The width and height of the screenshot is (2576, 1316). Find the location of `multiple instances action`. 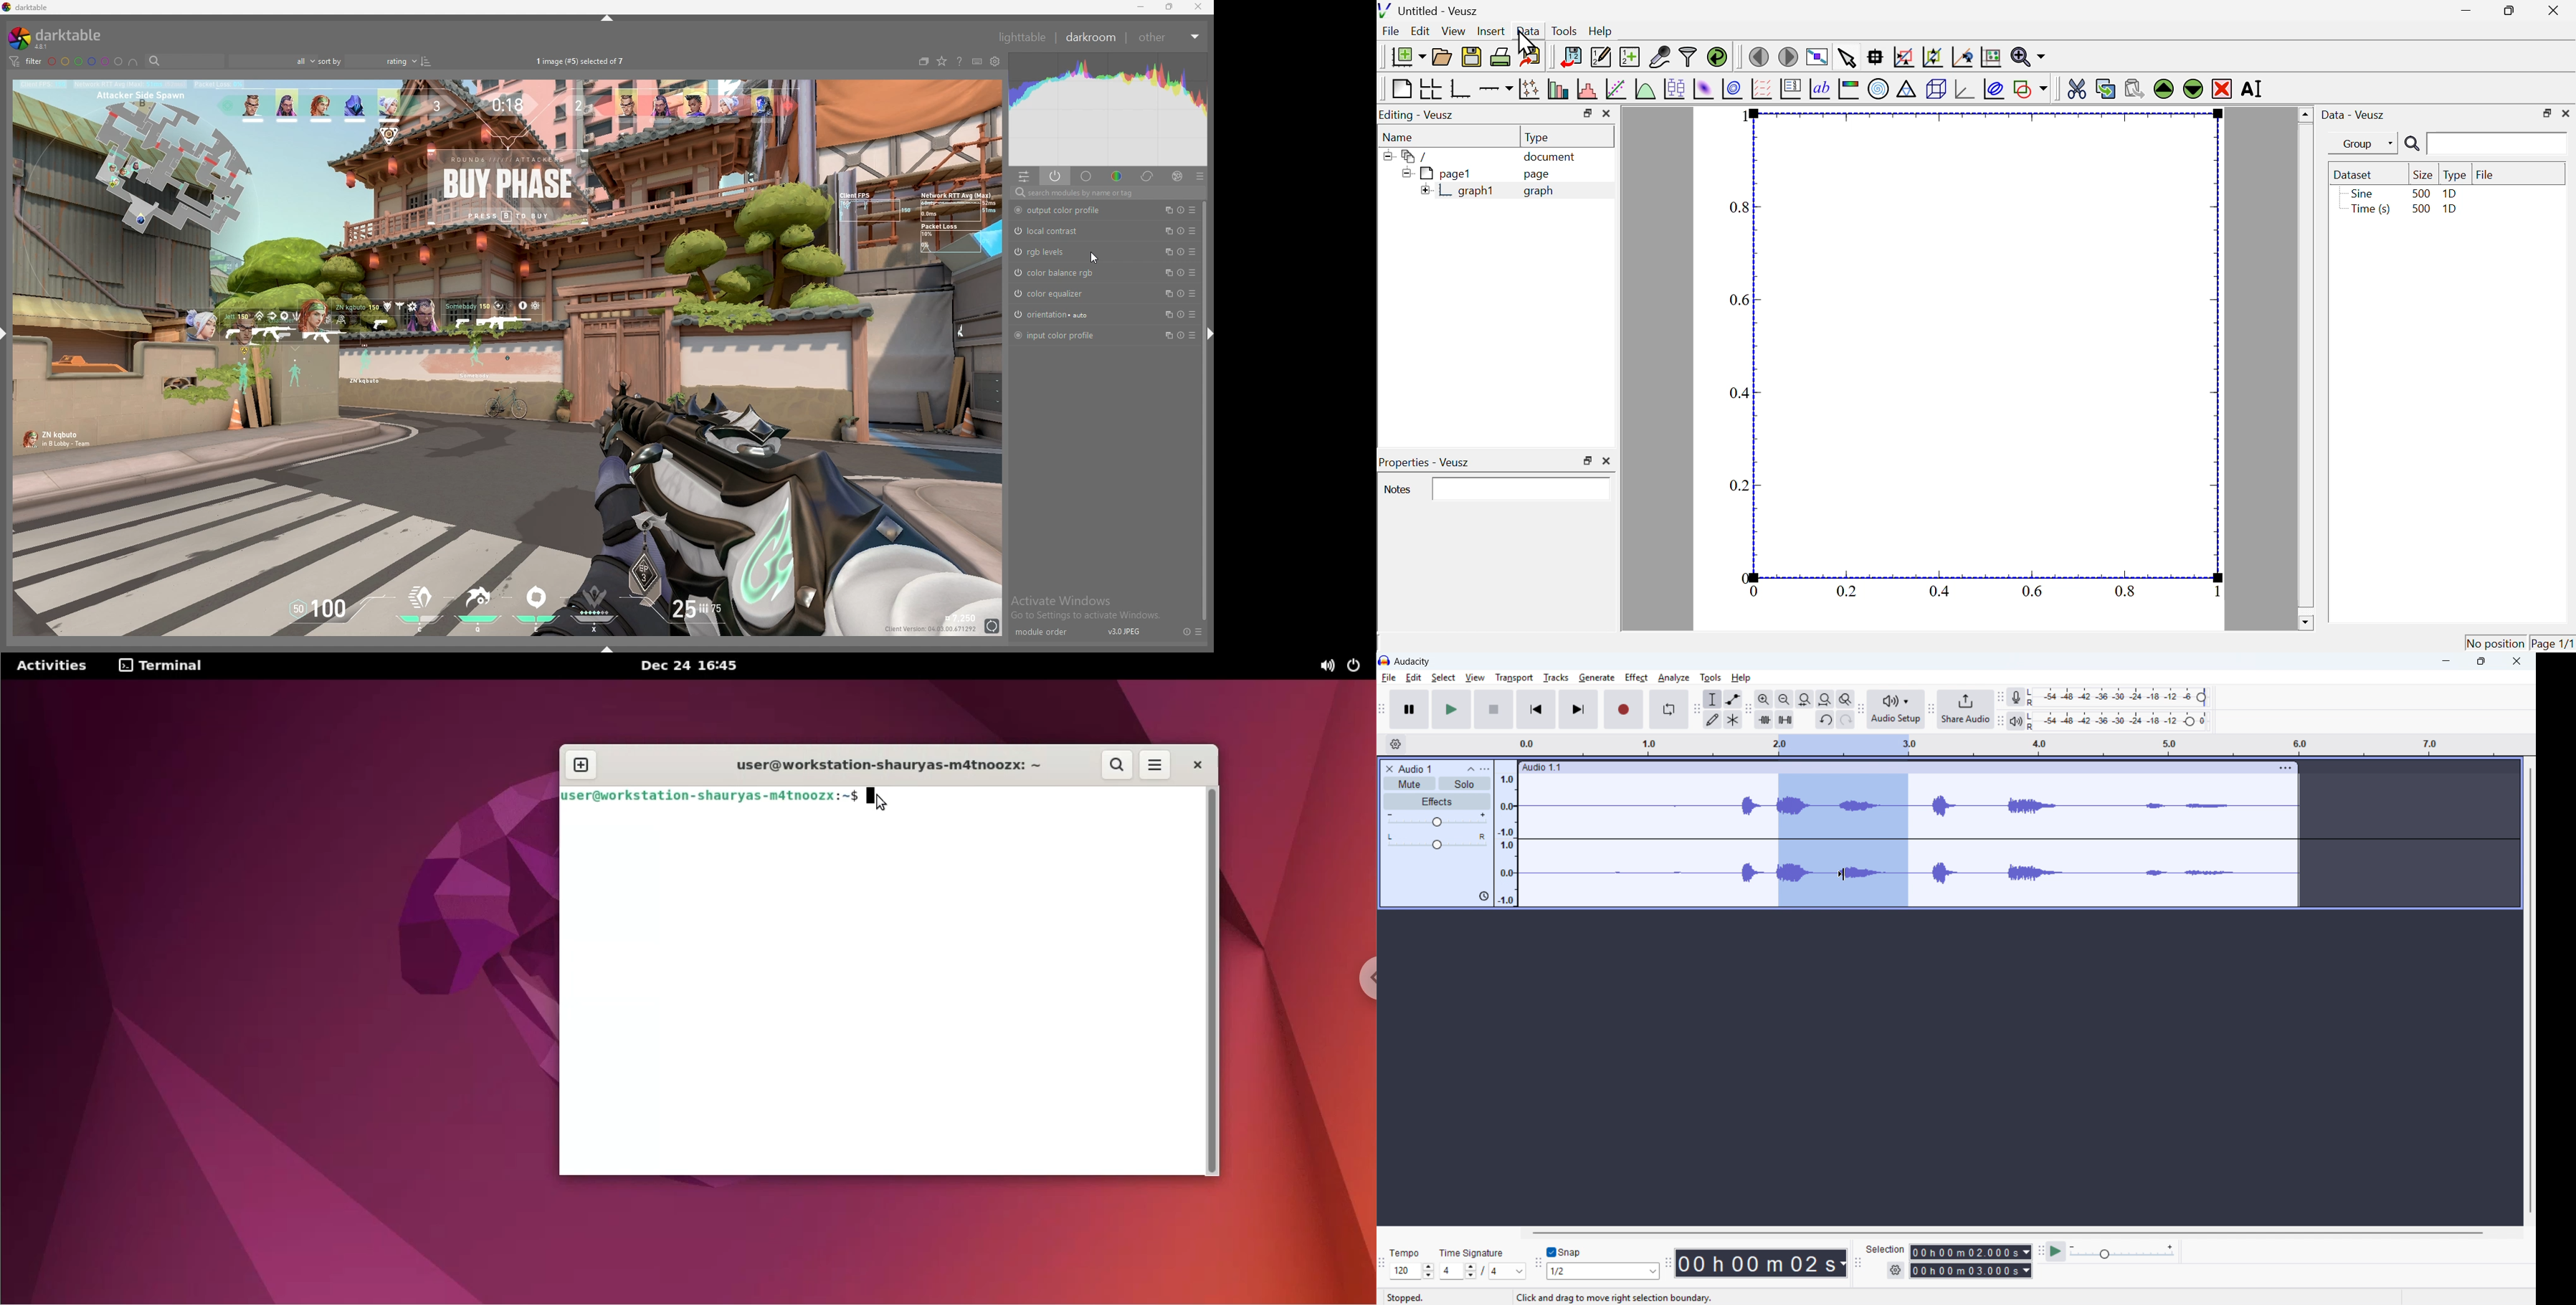

multiple instances action is located at coordinates (1165, 230).